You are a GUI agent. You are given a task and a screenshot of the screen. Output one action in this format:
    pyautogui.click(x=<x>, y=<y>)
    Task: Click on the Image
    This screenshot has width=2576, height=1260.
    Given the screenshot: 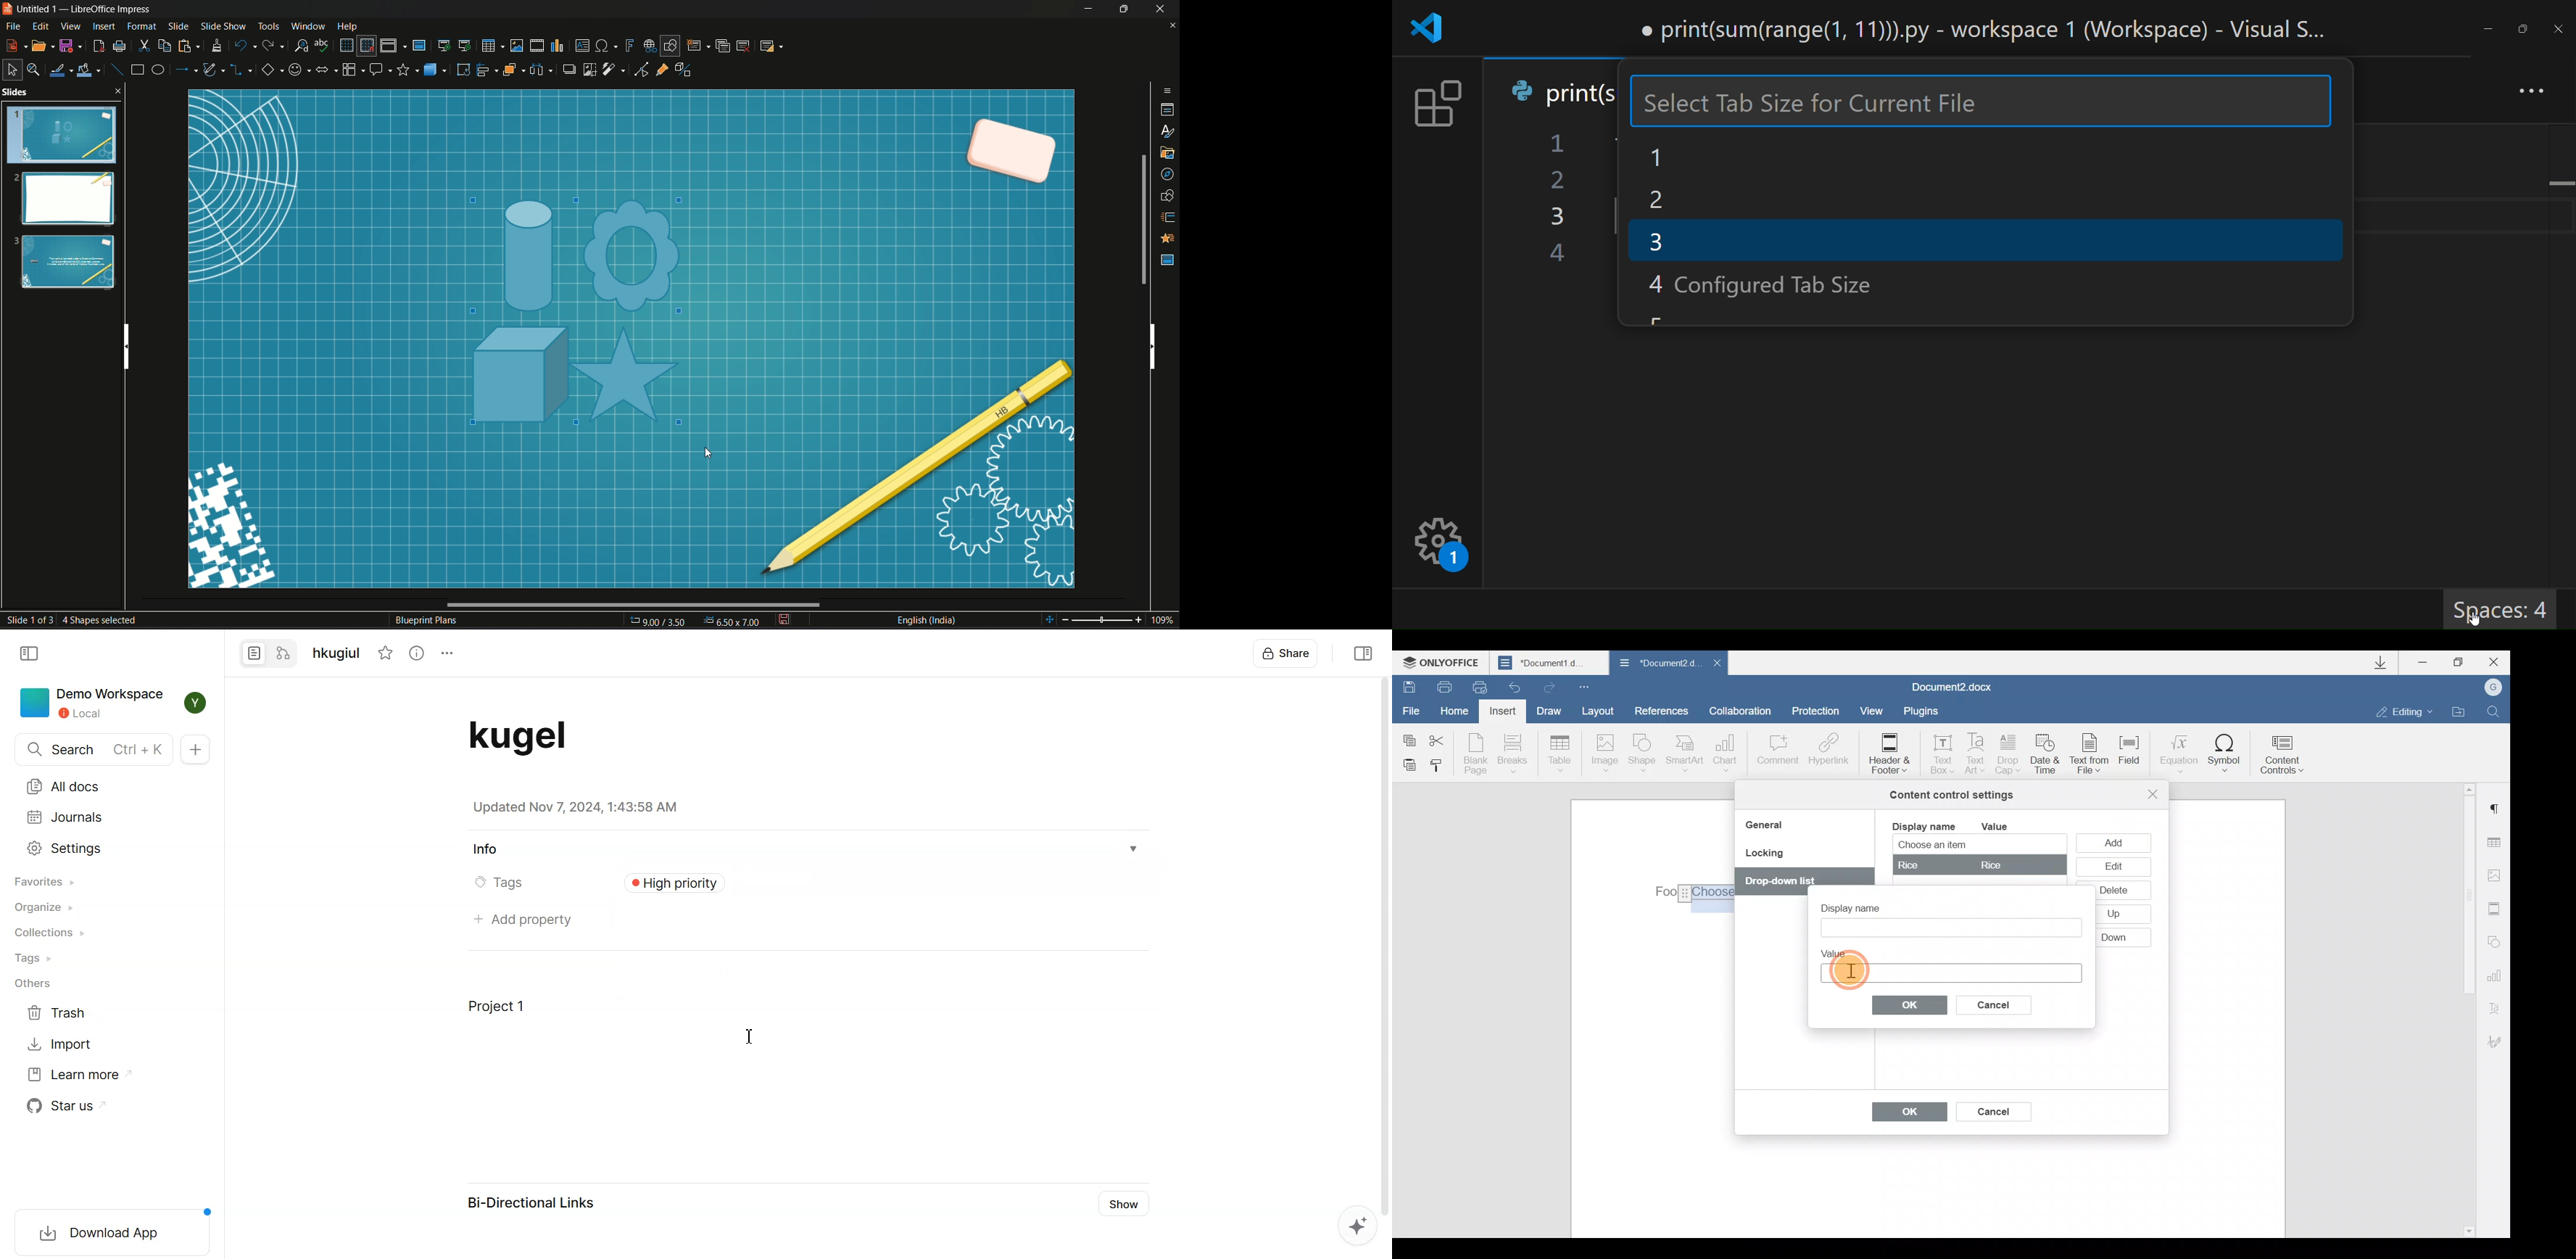 What is the action you would take?
    pyautogui.click(x=1604, y=754)
    